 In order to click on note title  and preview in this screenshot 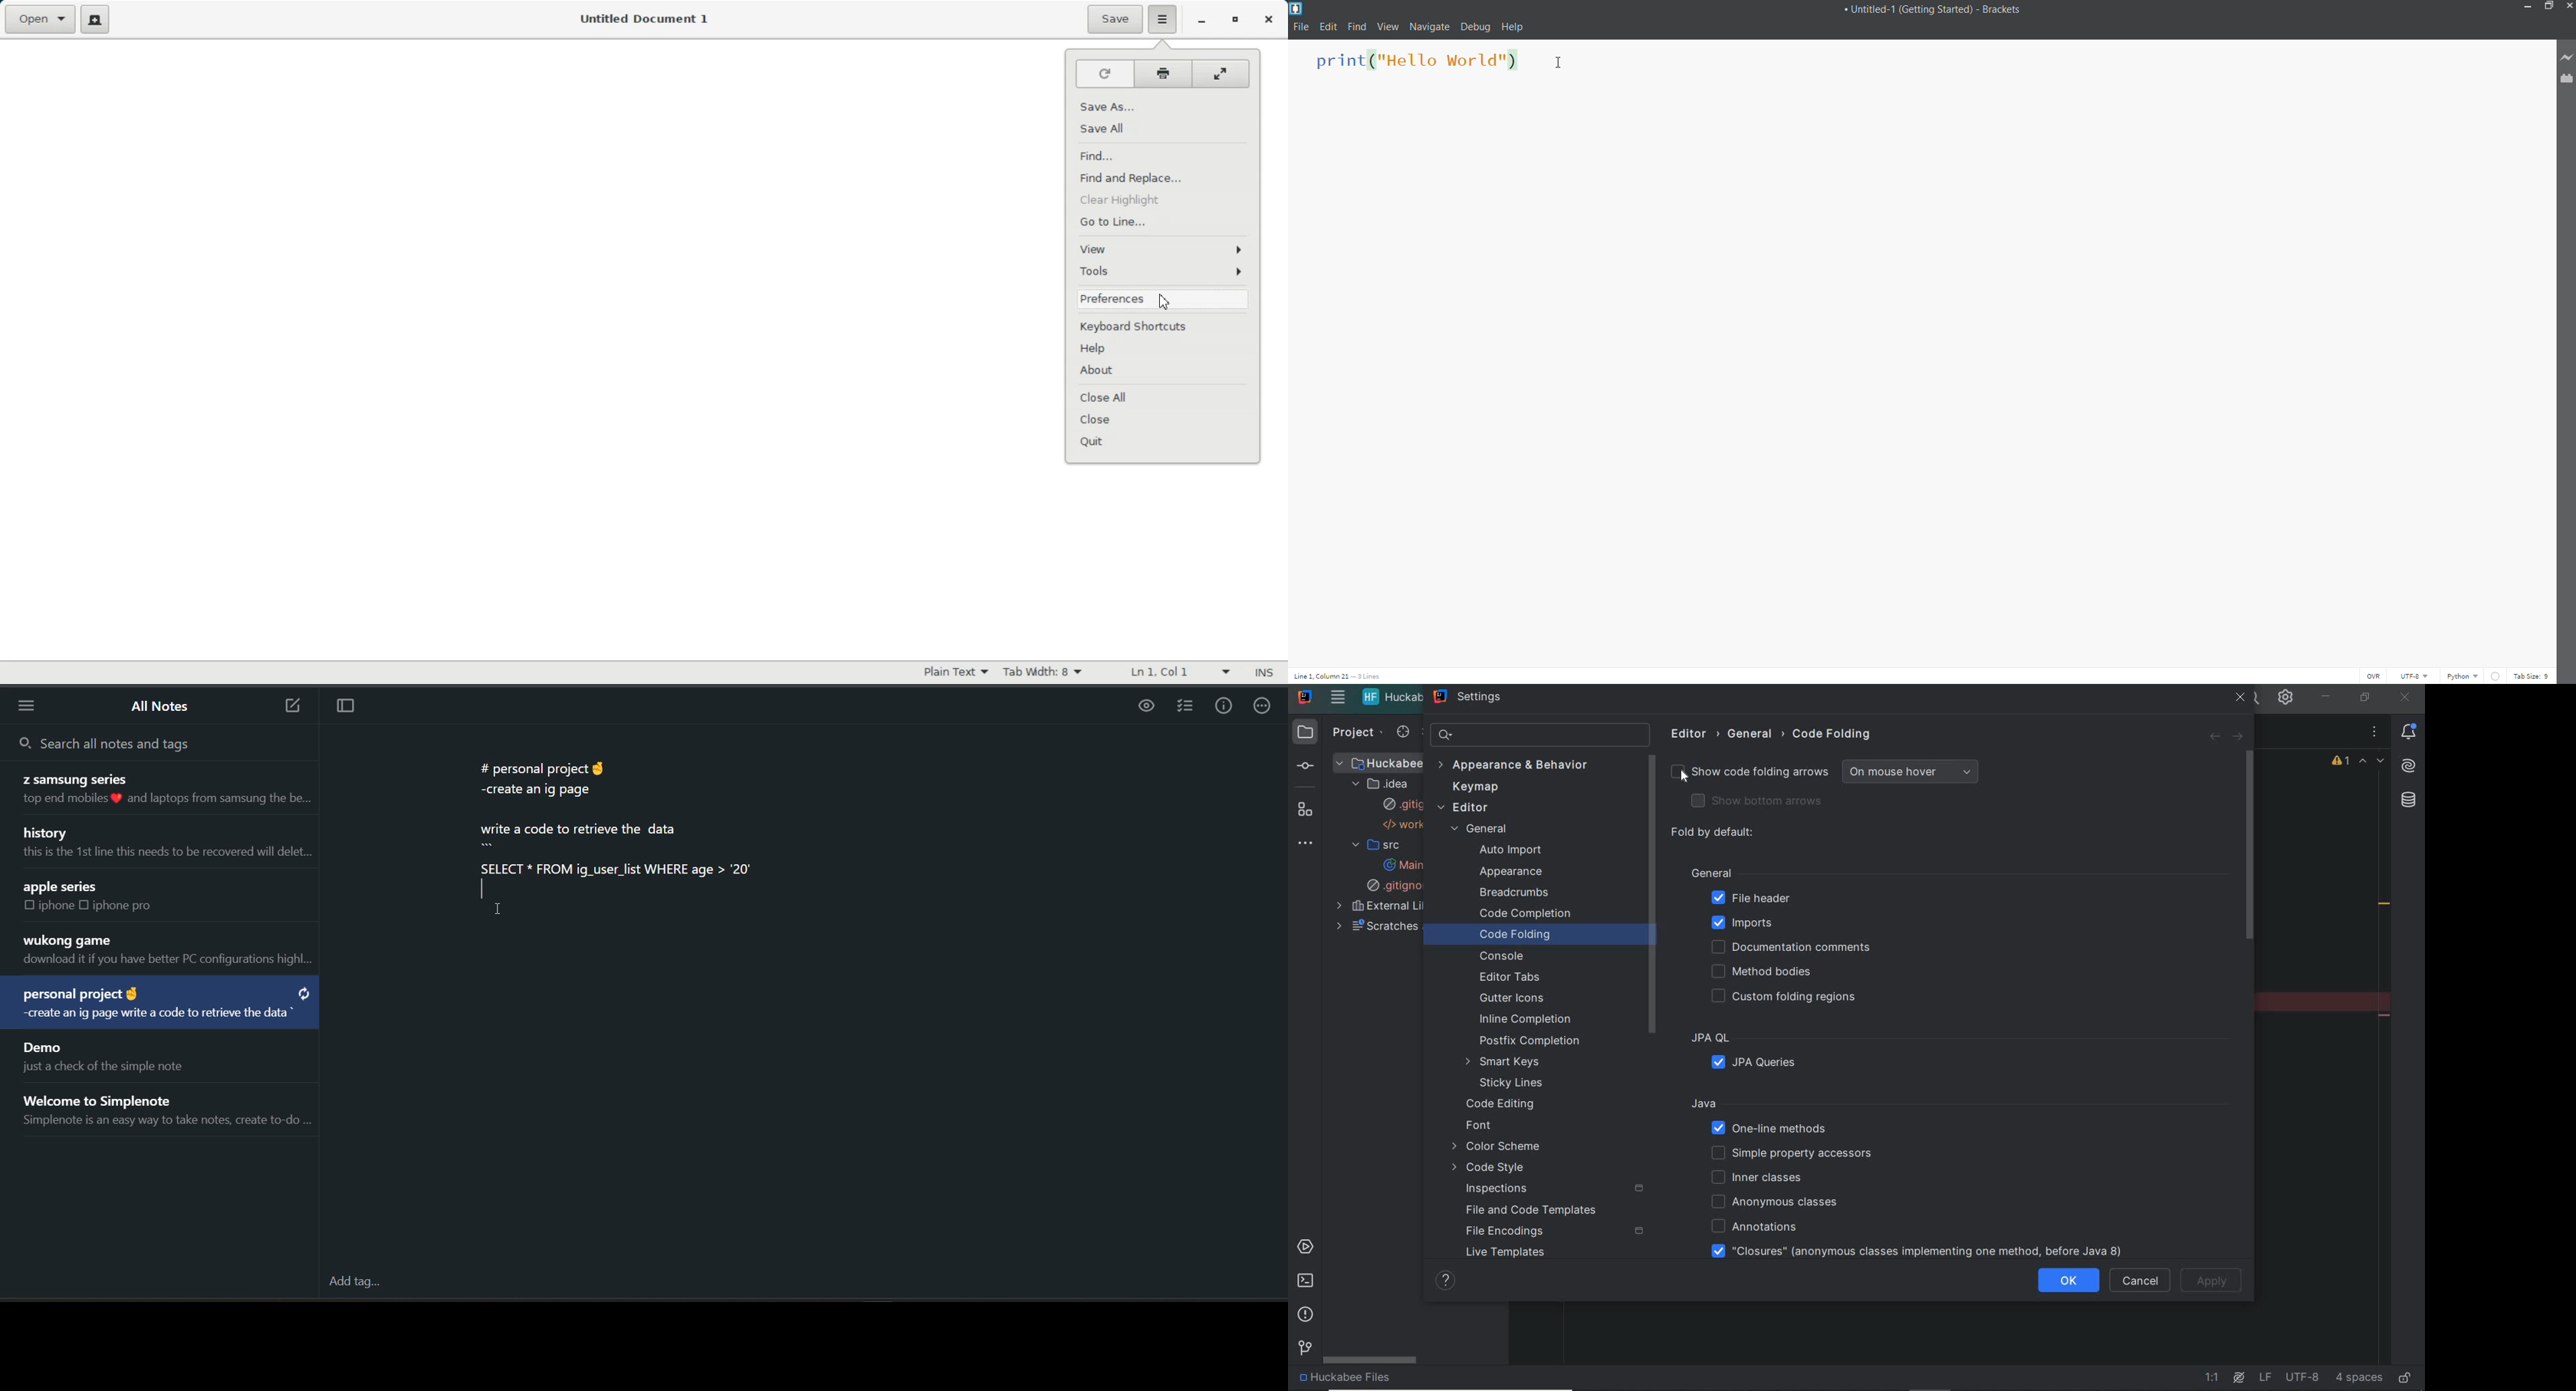, I will do `click(160, 1005)`.